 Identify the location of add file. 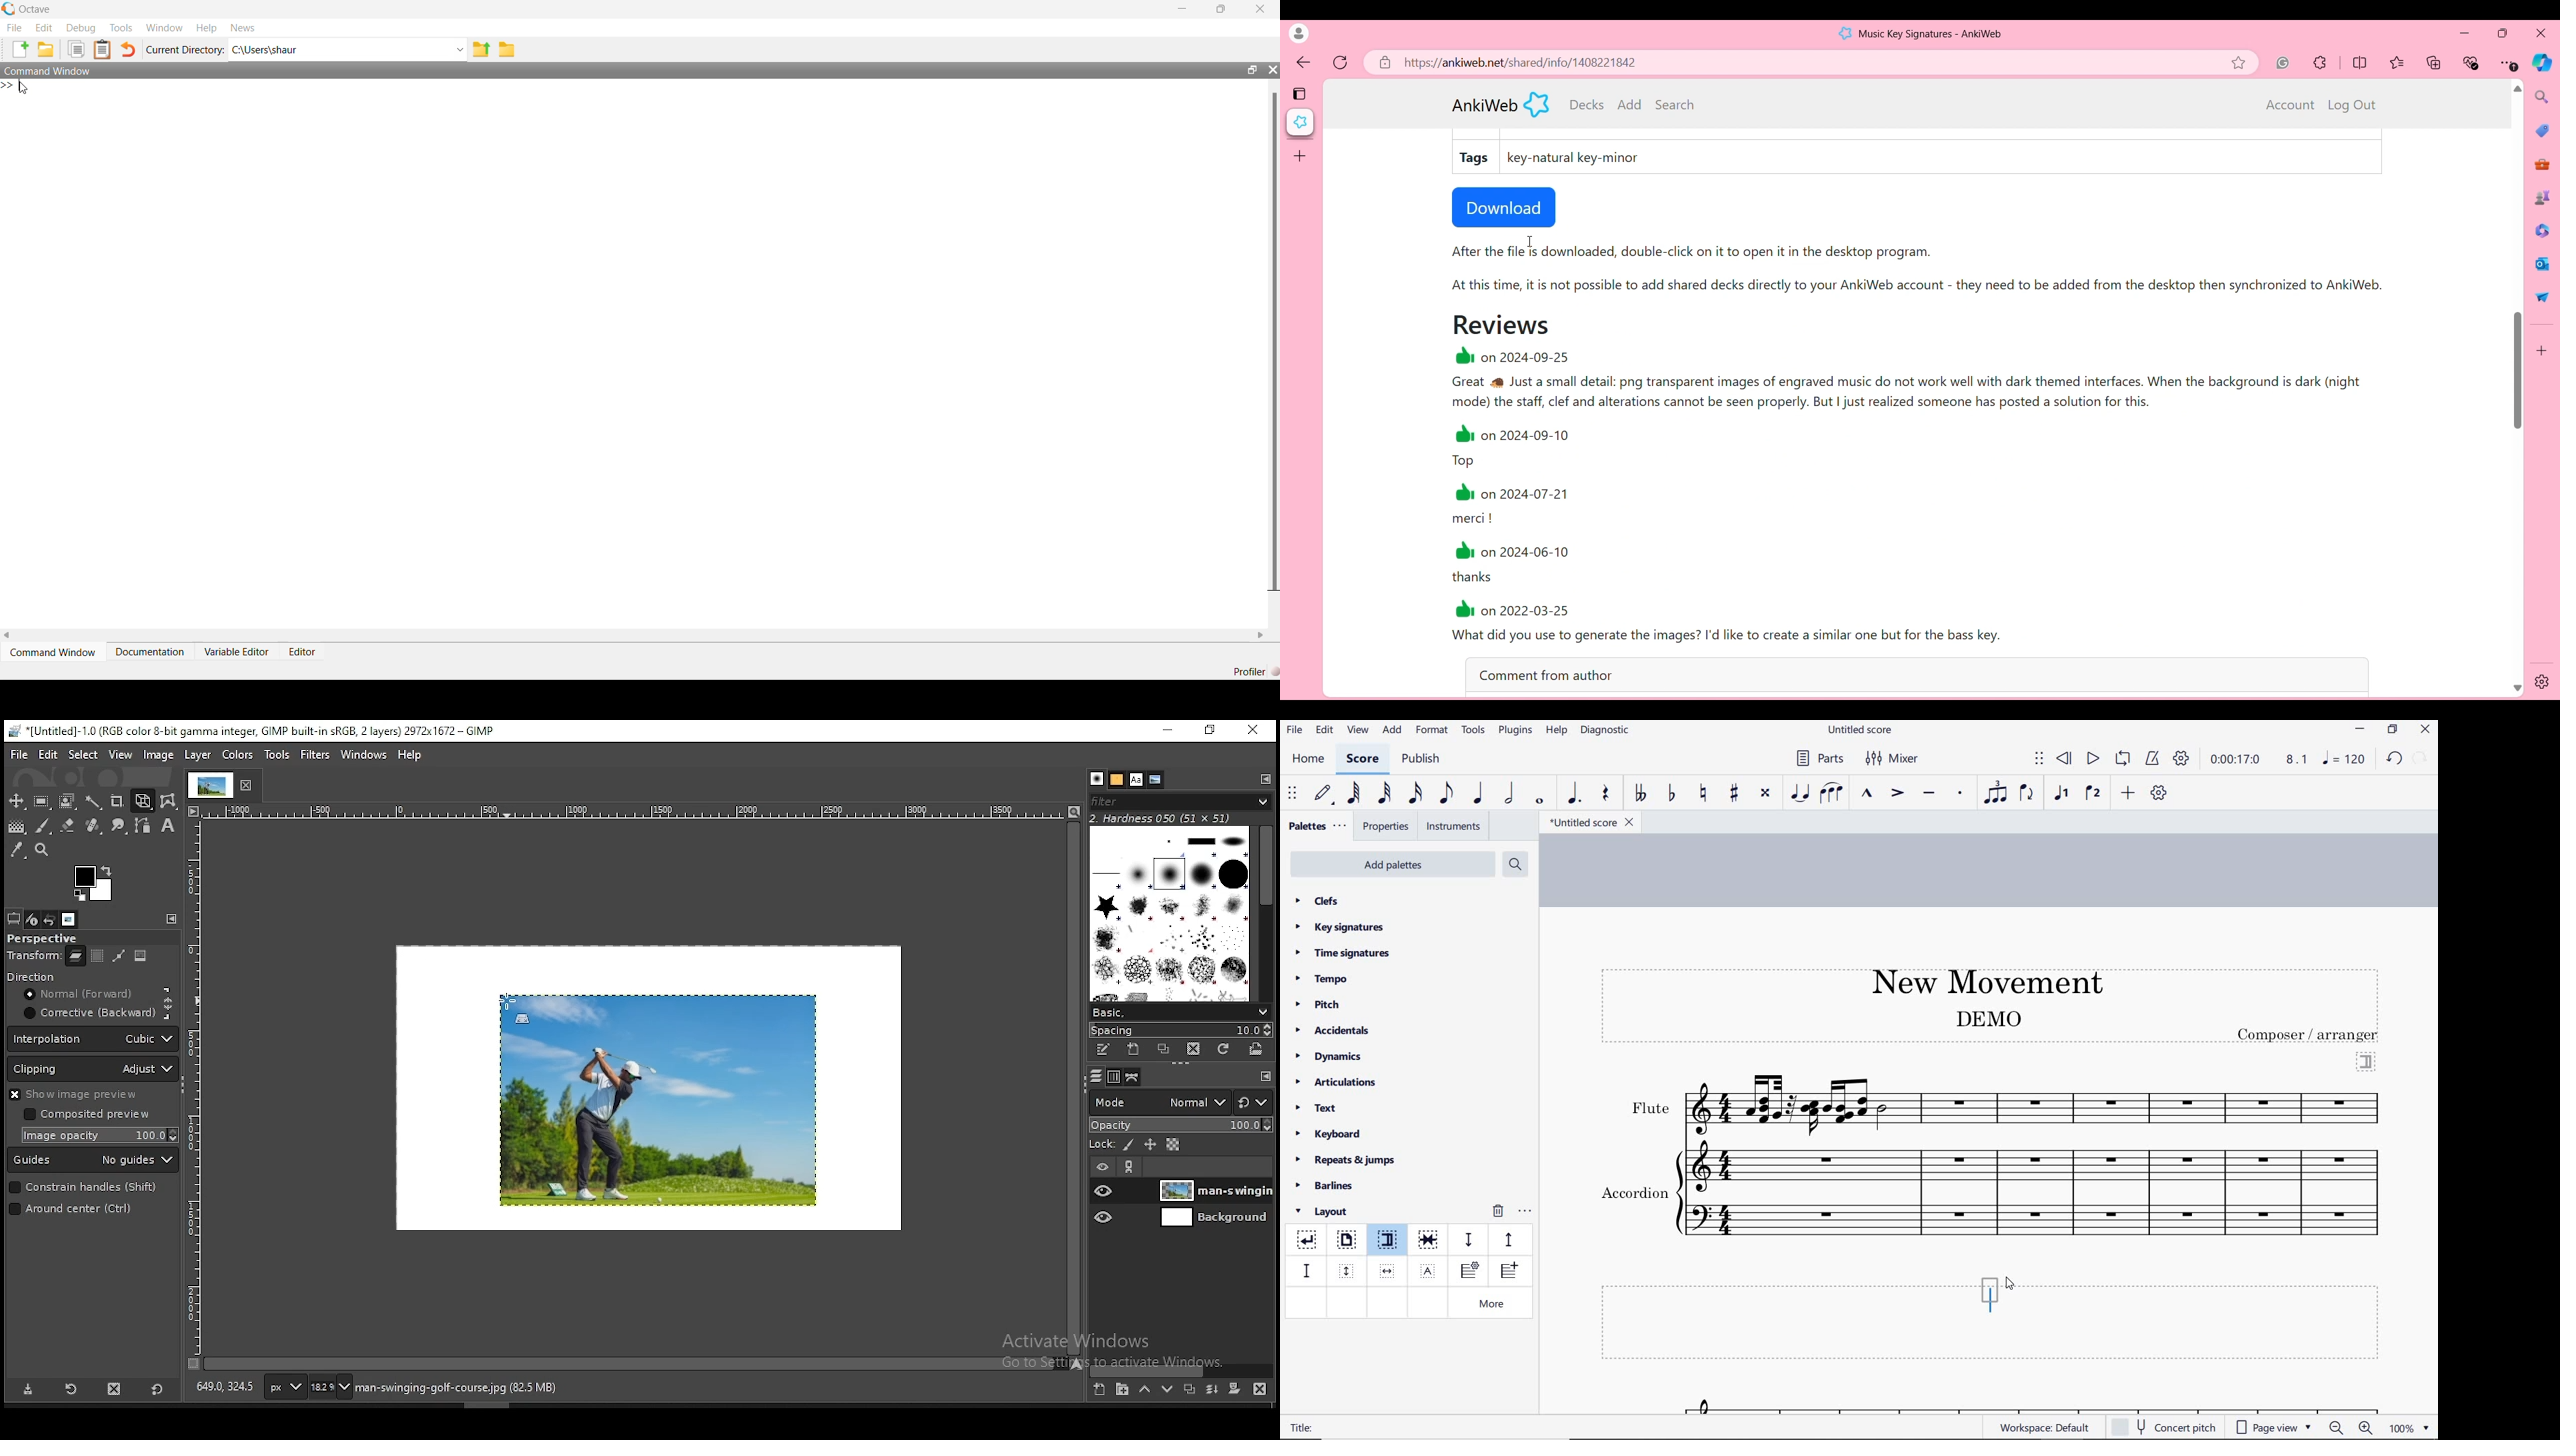
(21, 49).